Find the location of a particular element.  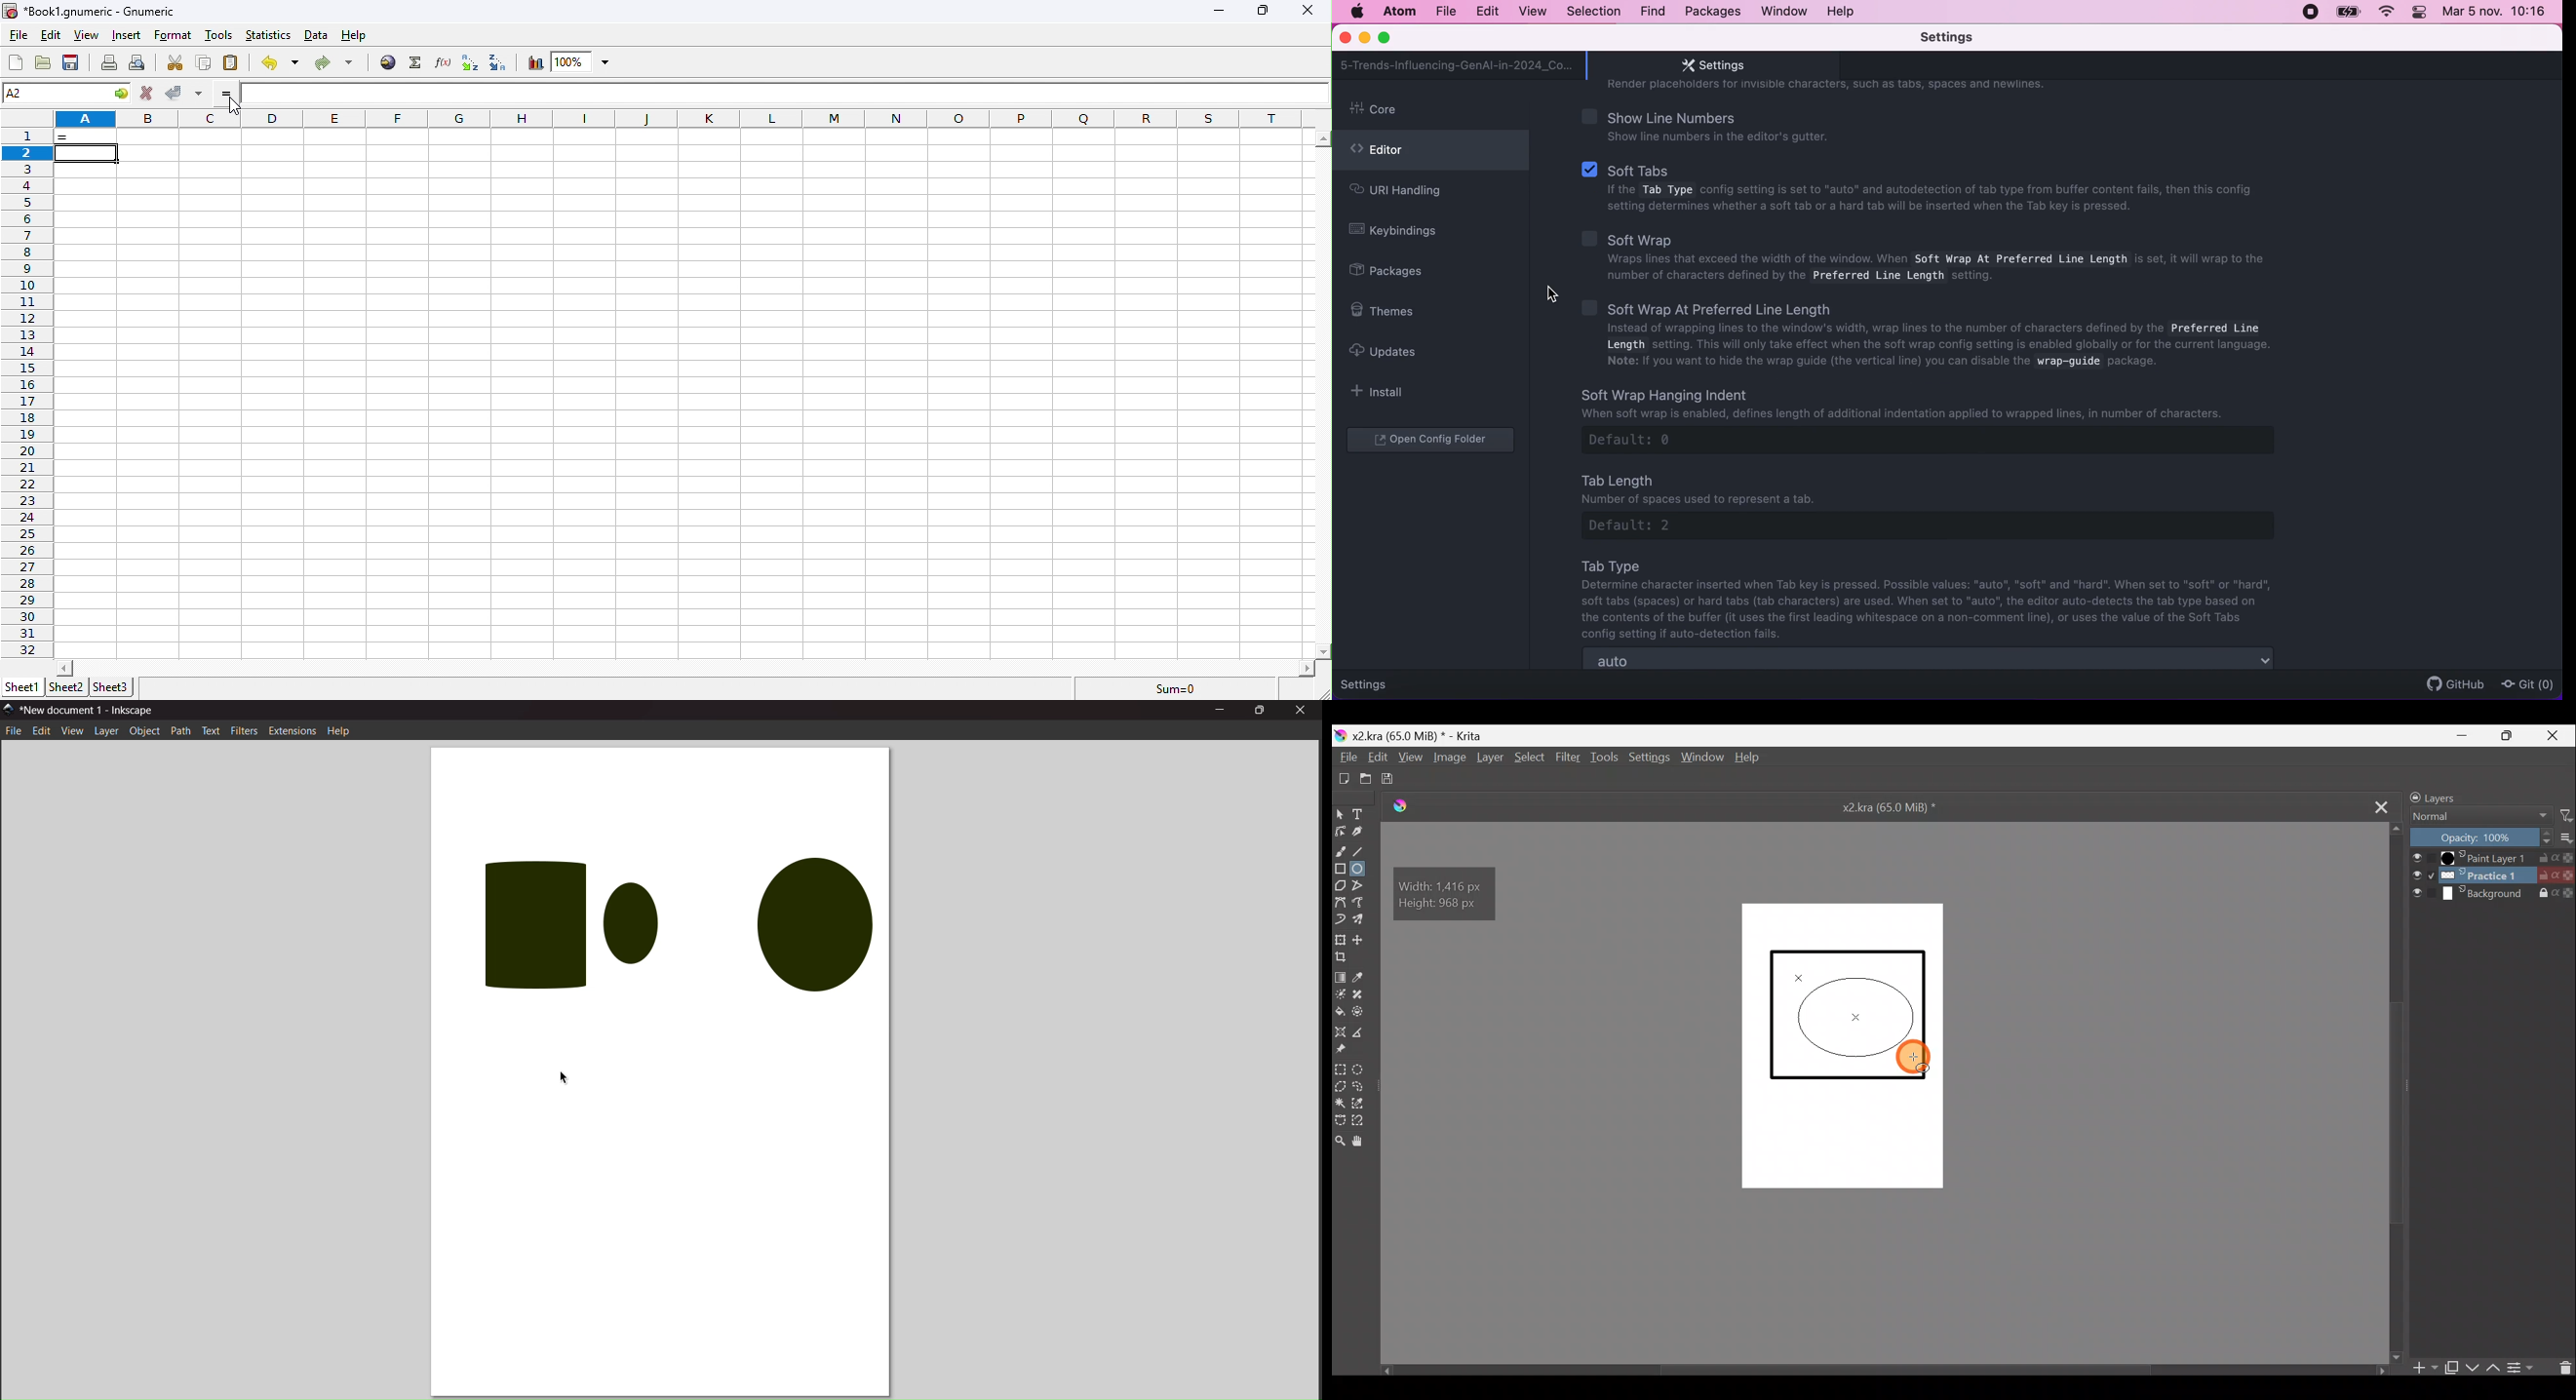

More is located at coordinates (2563, 838).